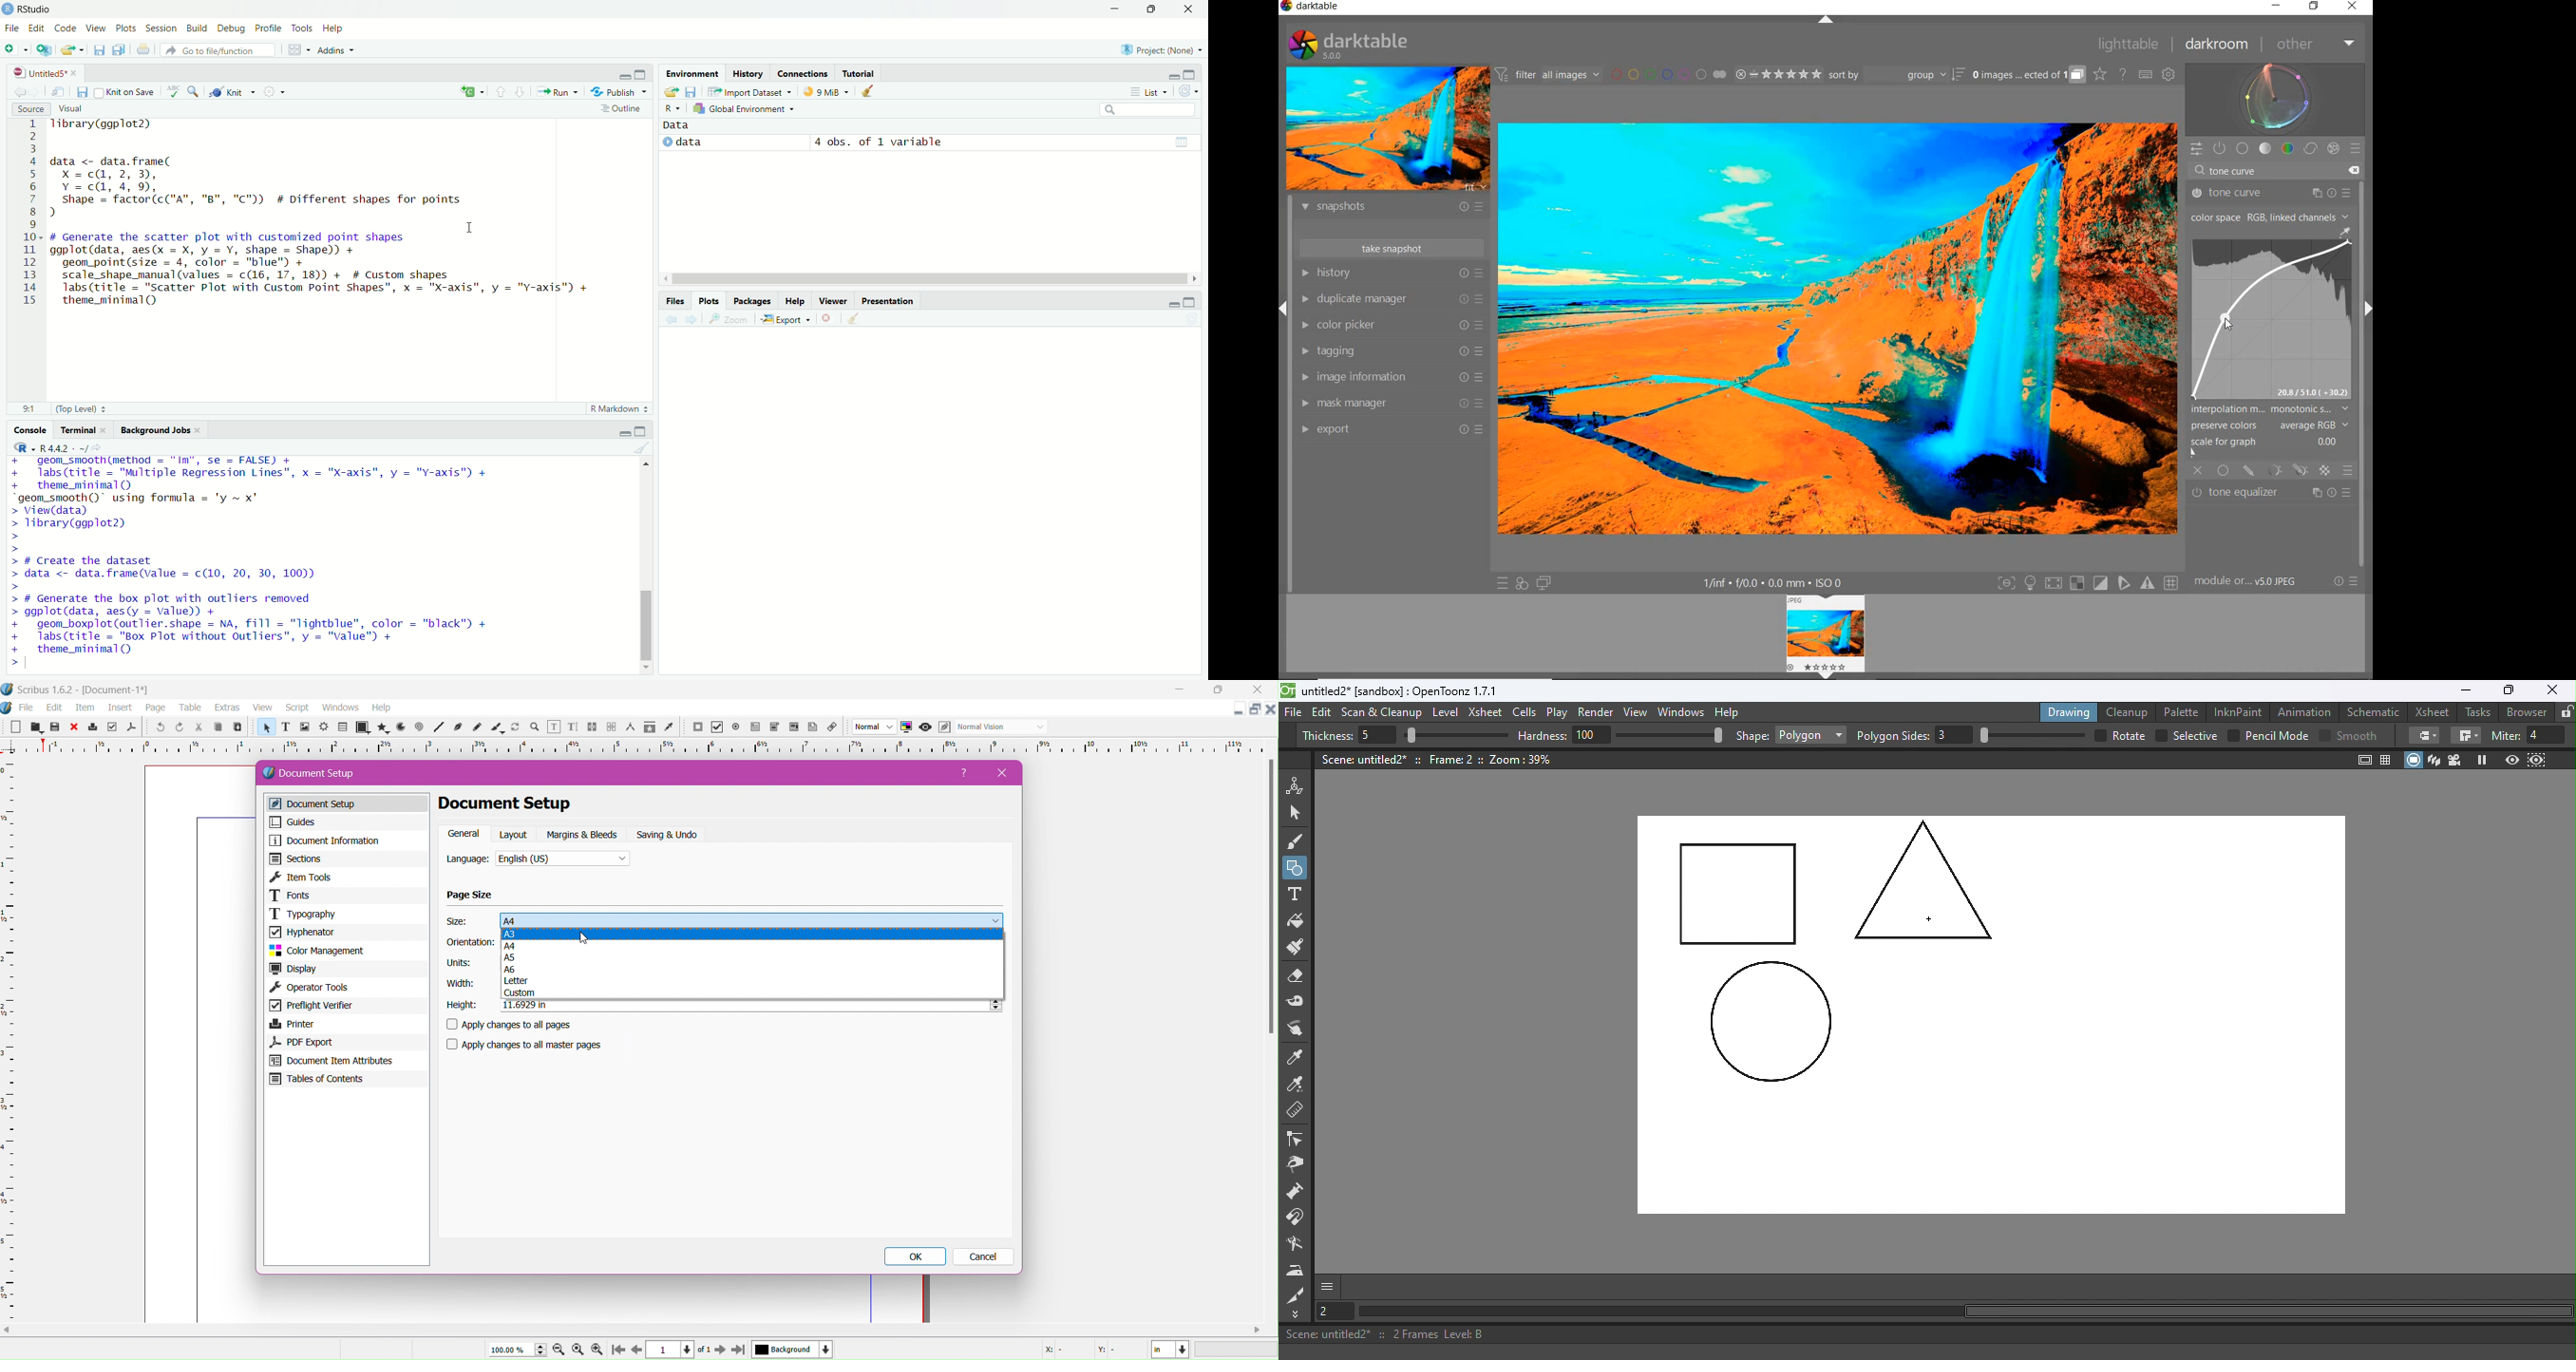 The width and height of the screenshot is (2576, 1372). Describe the element at coordinates (624, 76) in the screenshot. I see `minimize` at that location.